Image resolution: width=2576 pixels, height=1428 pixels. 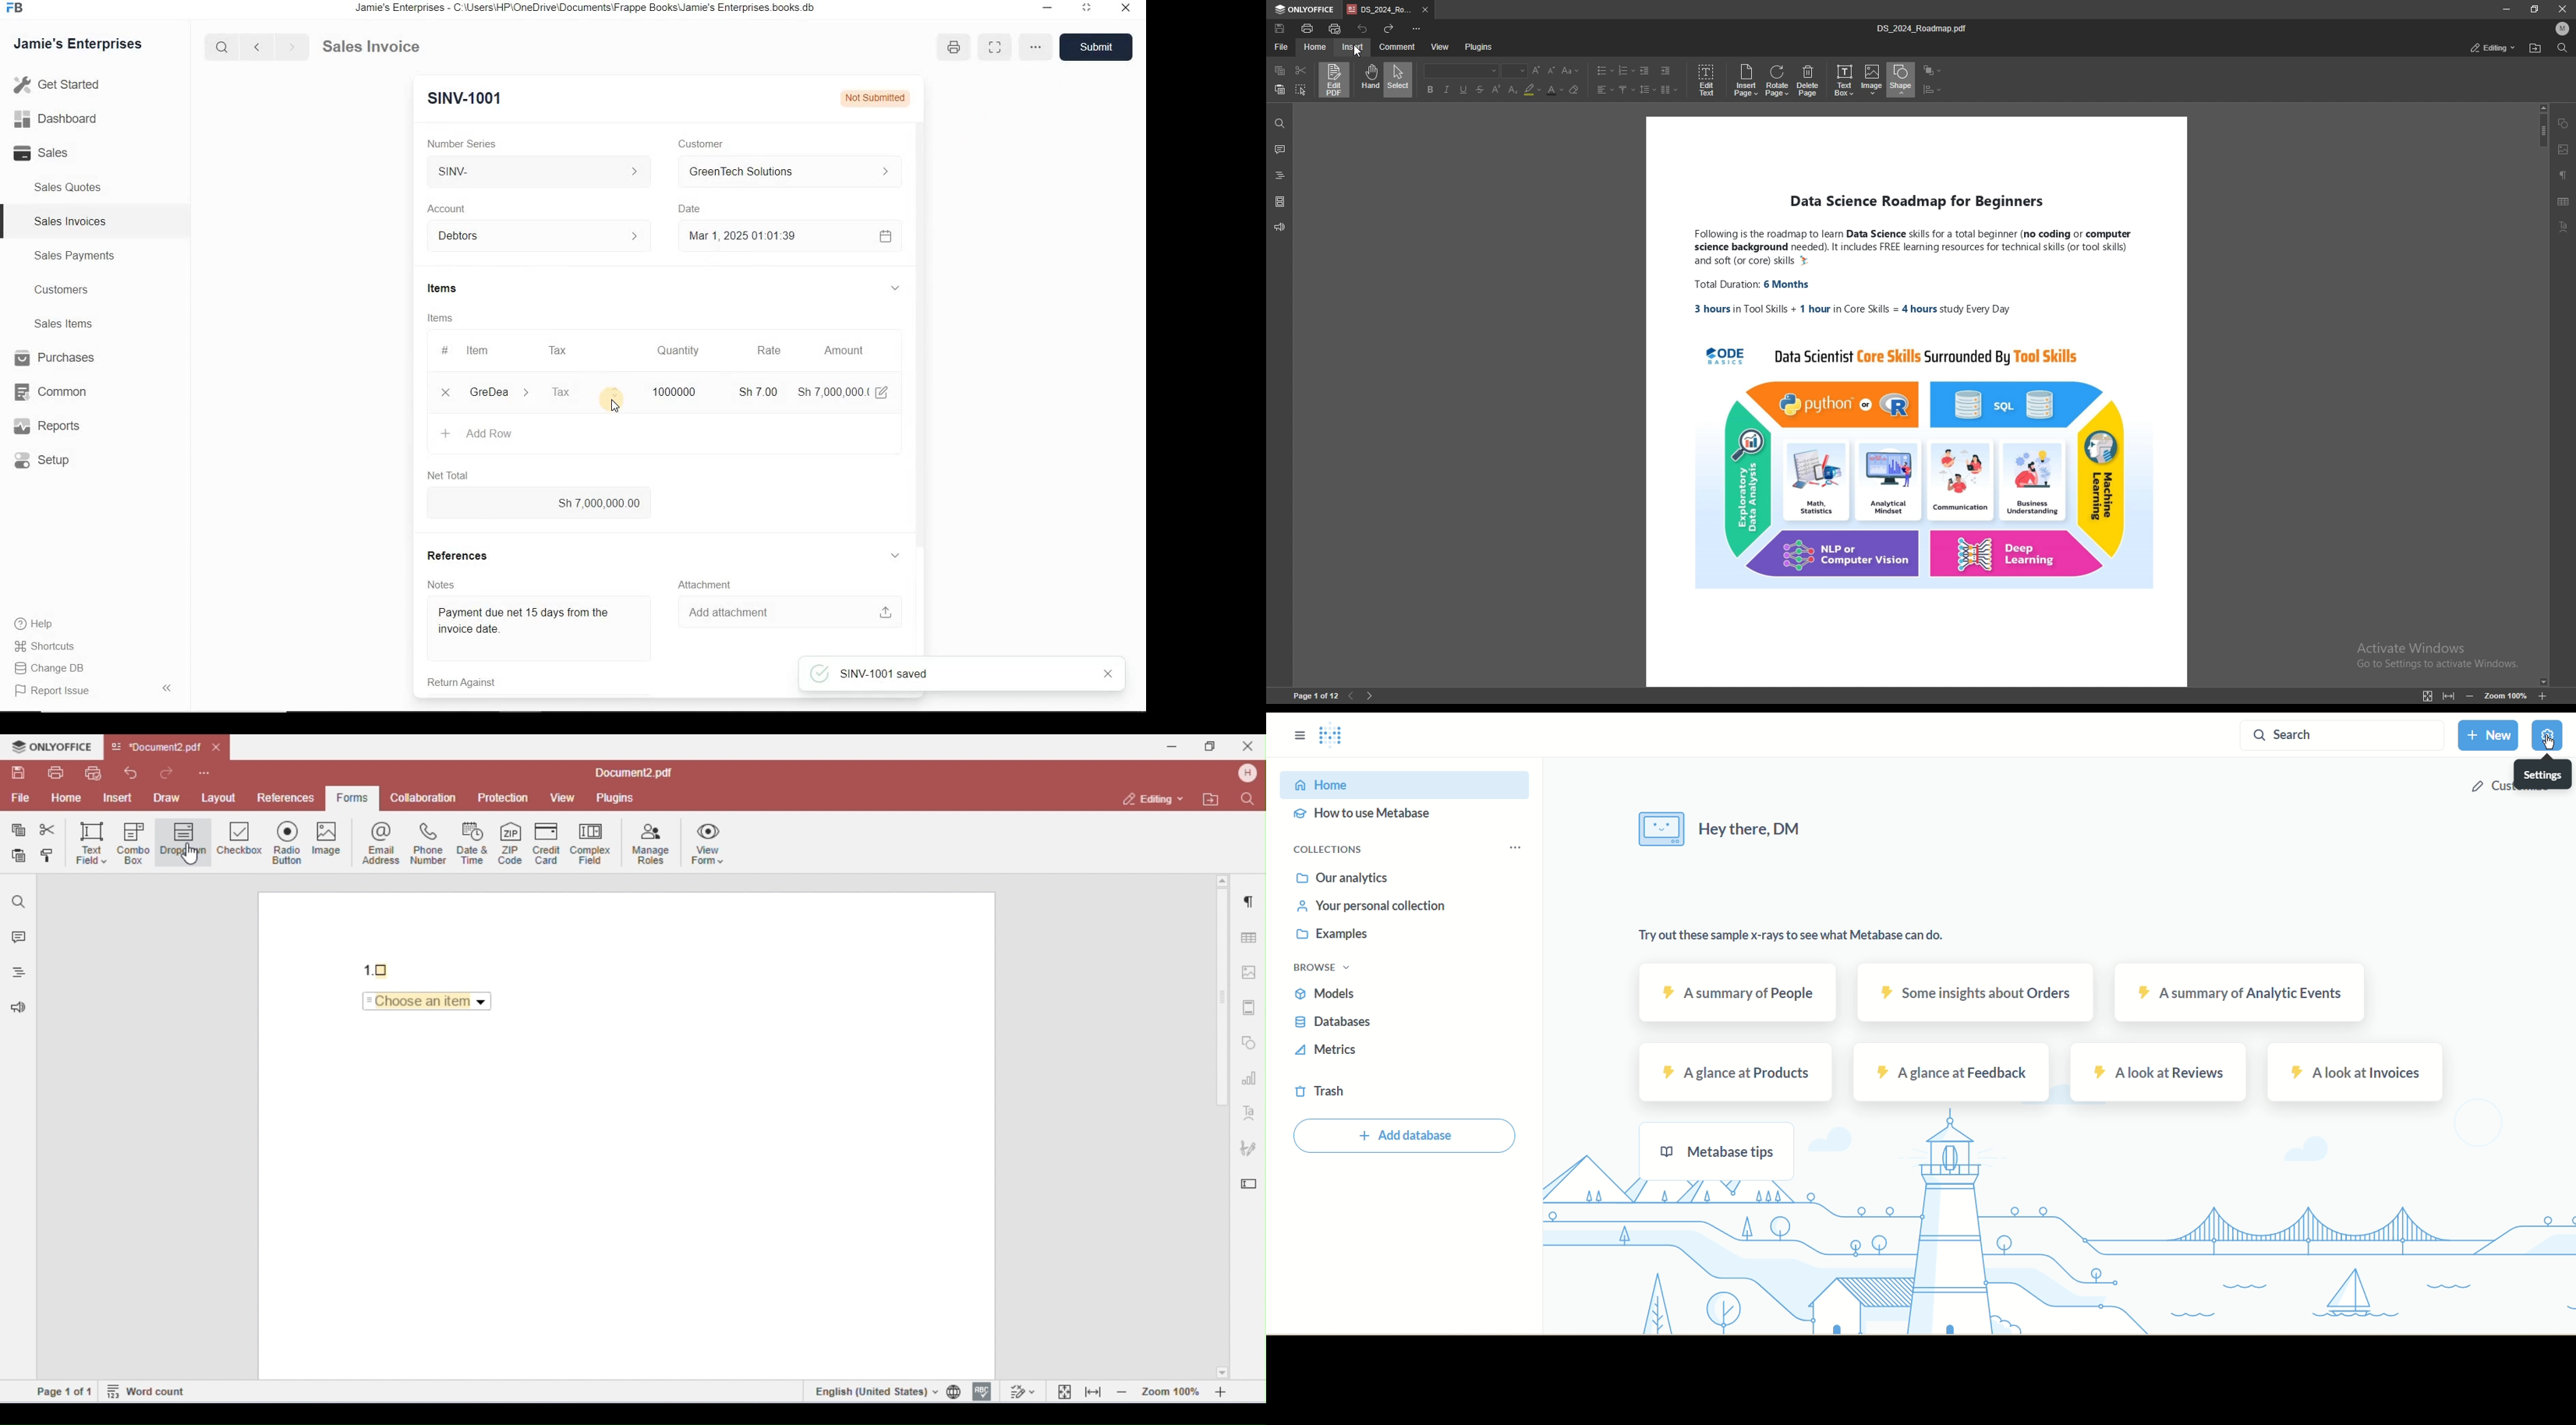 What do you see at coordinates (1931, 70) in the screenshot?
I see `bring forward` at bounding box center [1931, 70].